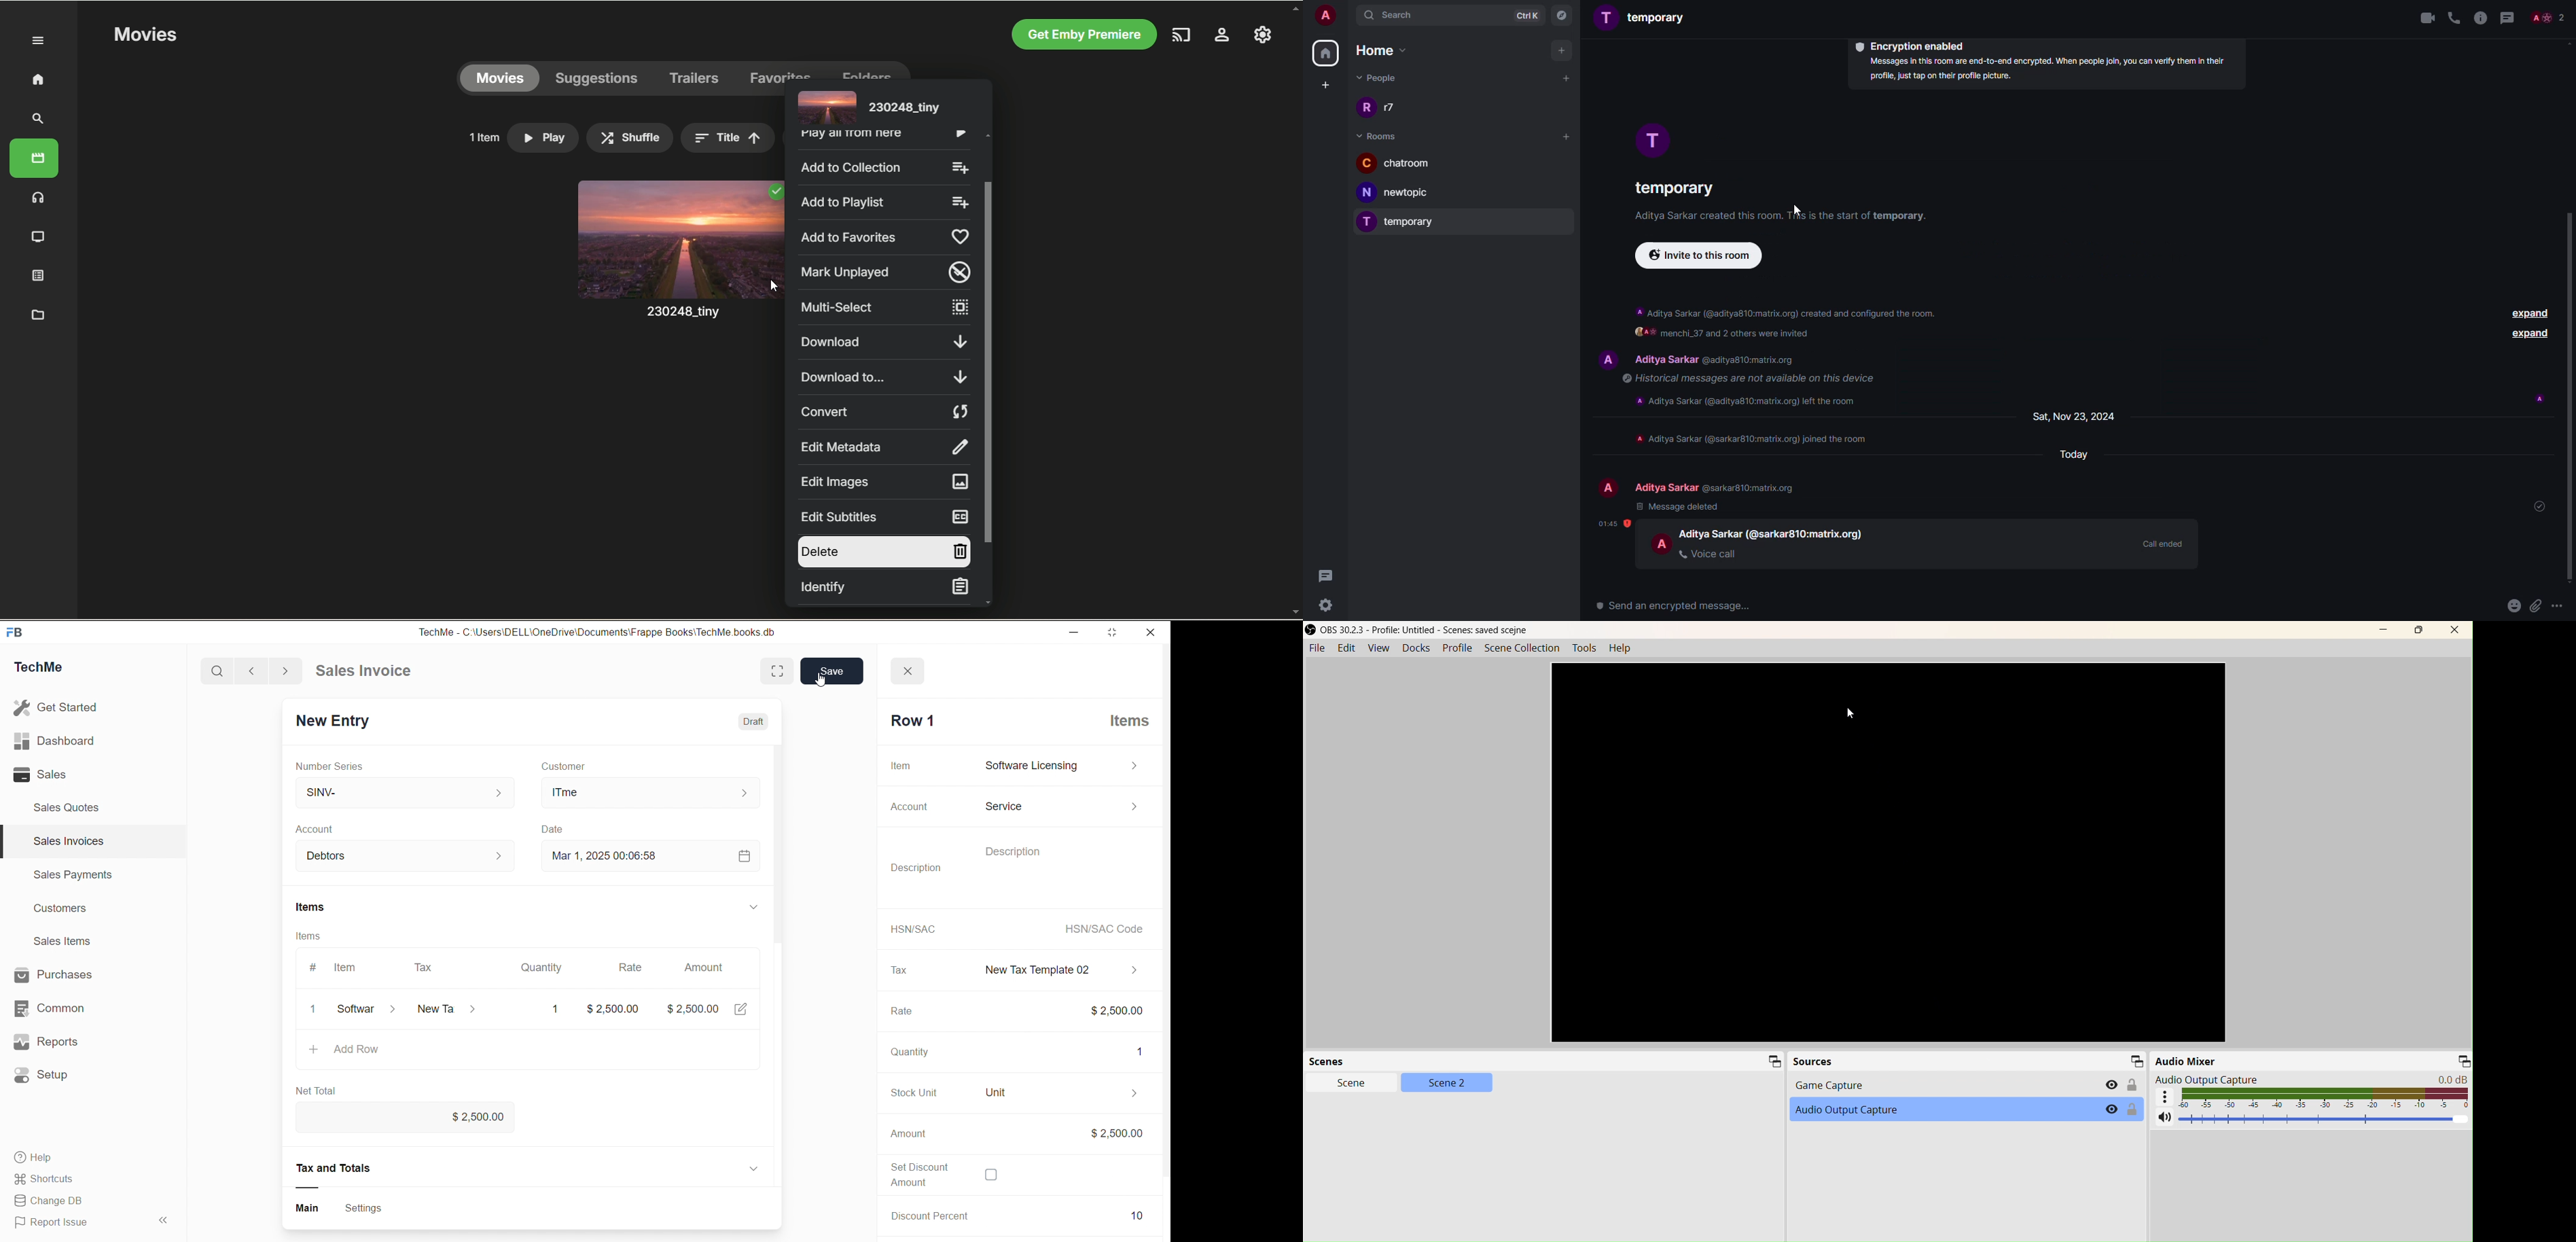 This screenshot has width=2576, height=1260. Describe the element at coordinates (748, 717) in the screenshot. I see `Draft` at that location.